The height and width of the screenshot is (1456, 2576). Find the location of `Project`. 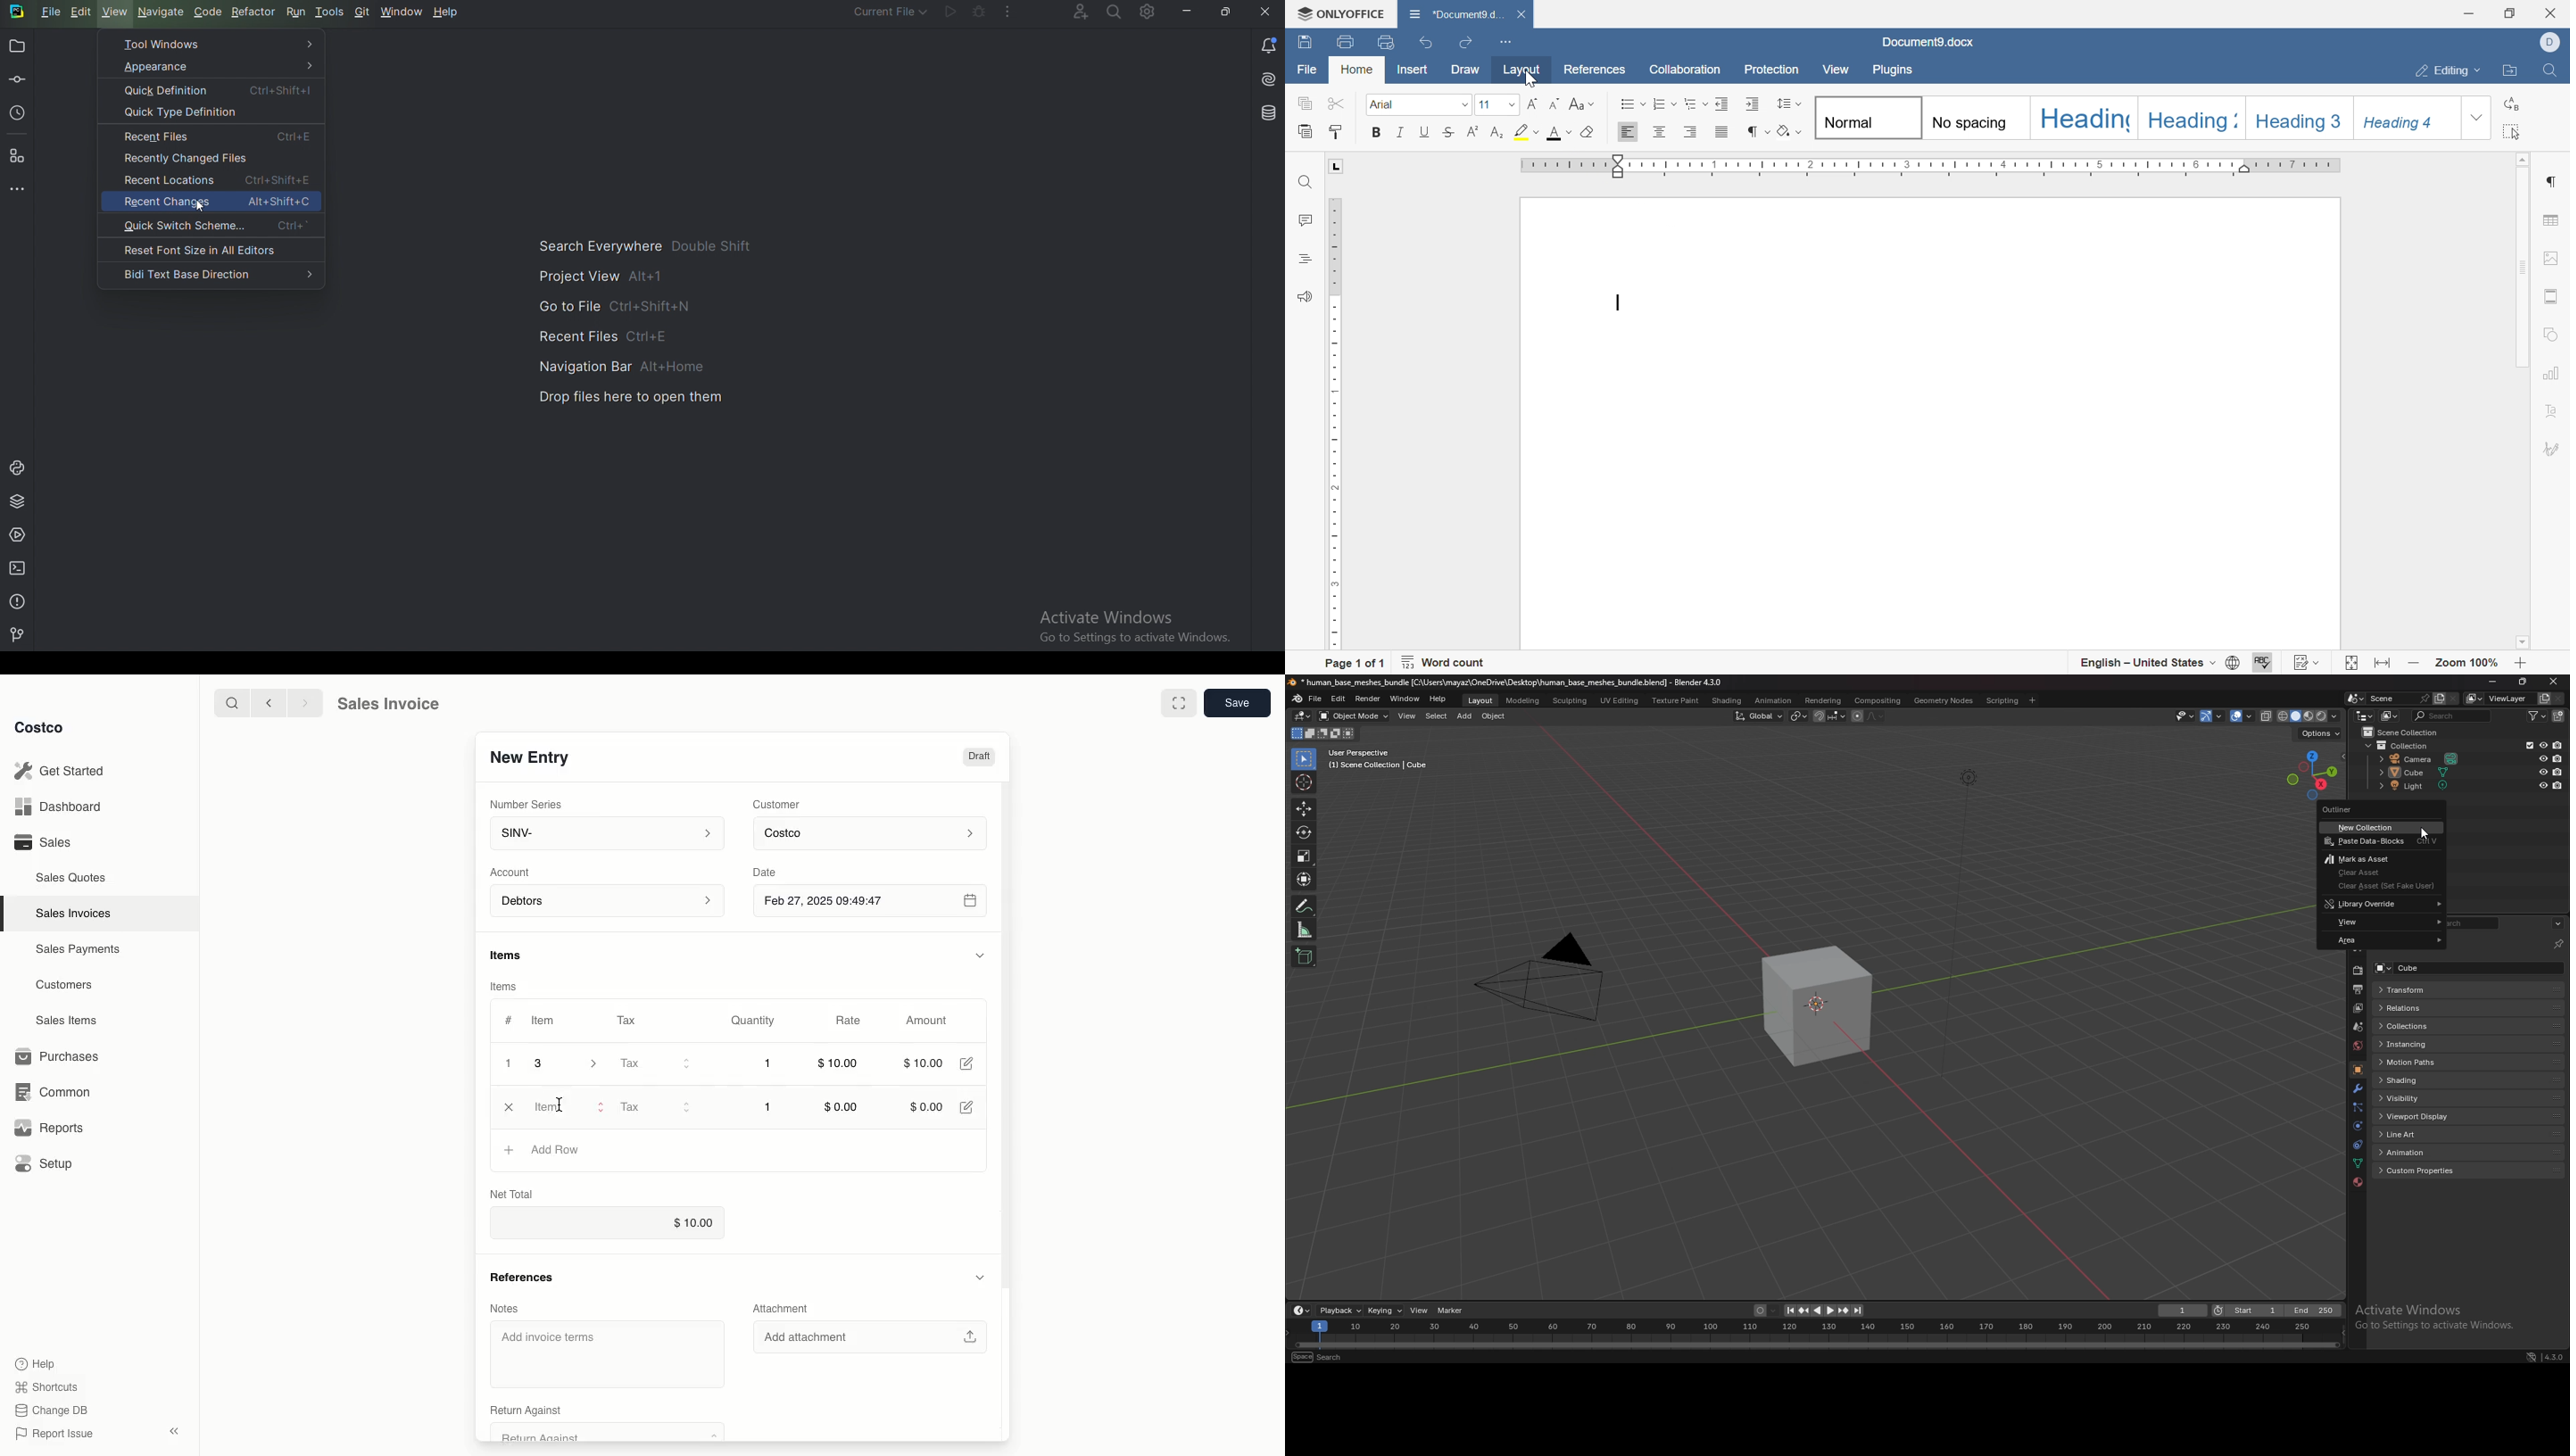

Project is located at coordinates (18, 46).